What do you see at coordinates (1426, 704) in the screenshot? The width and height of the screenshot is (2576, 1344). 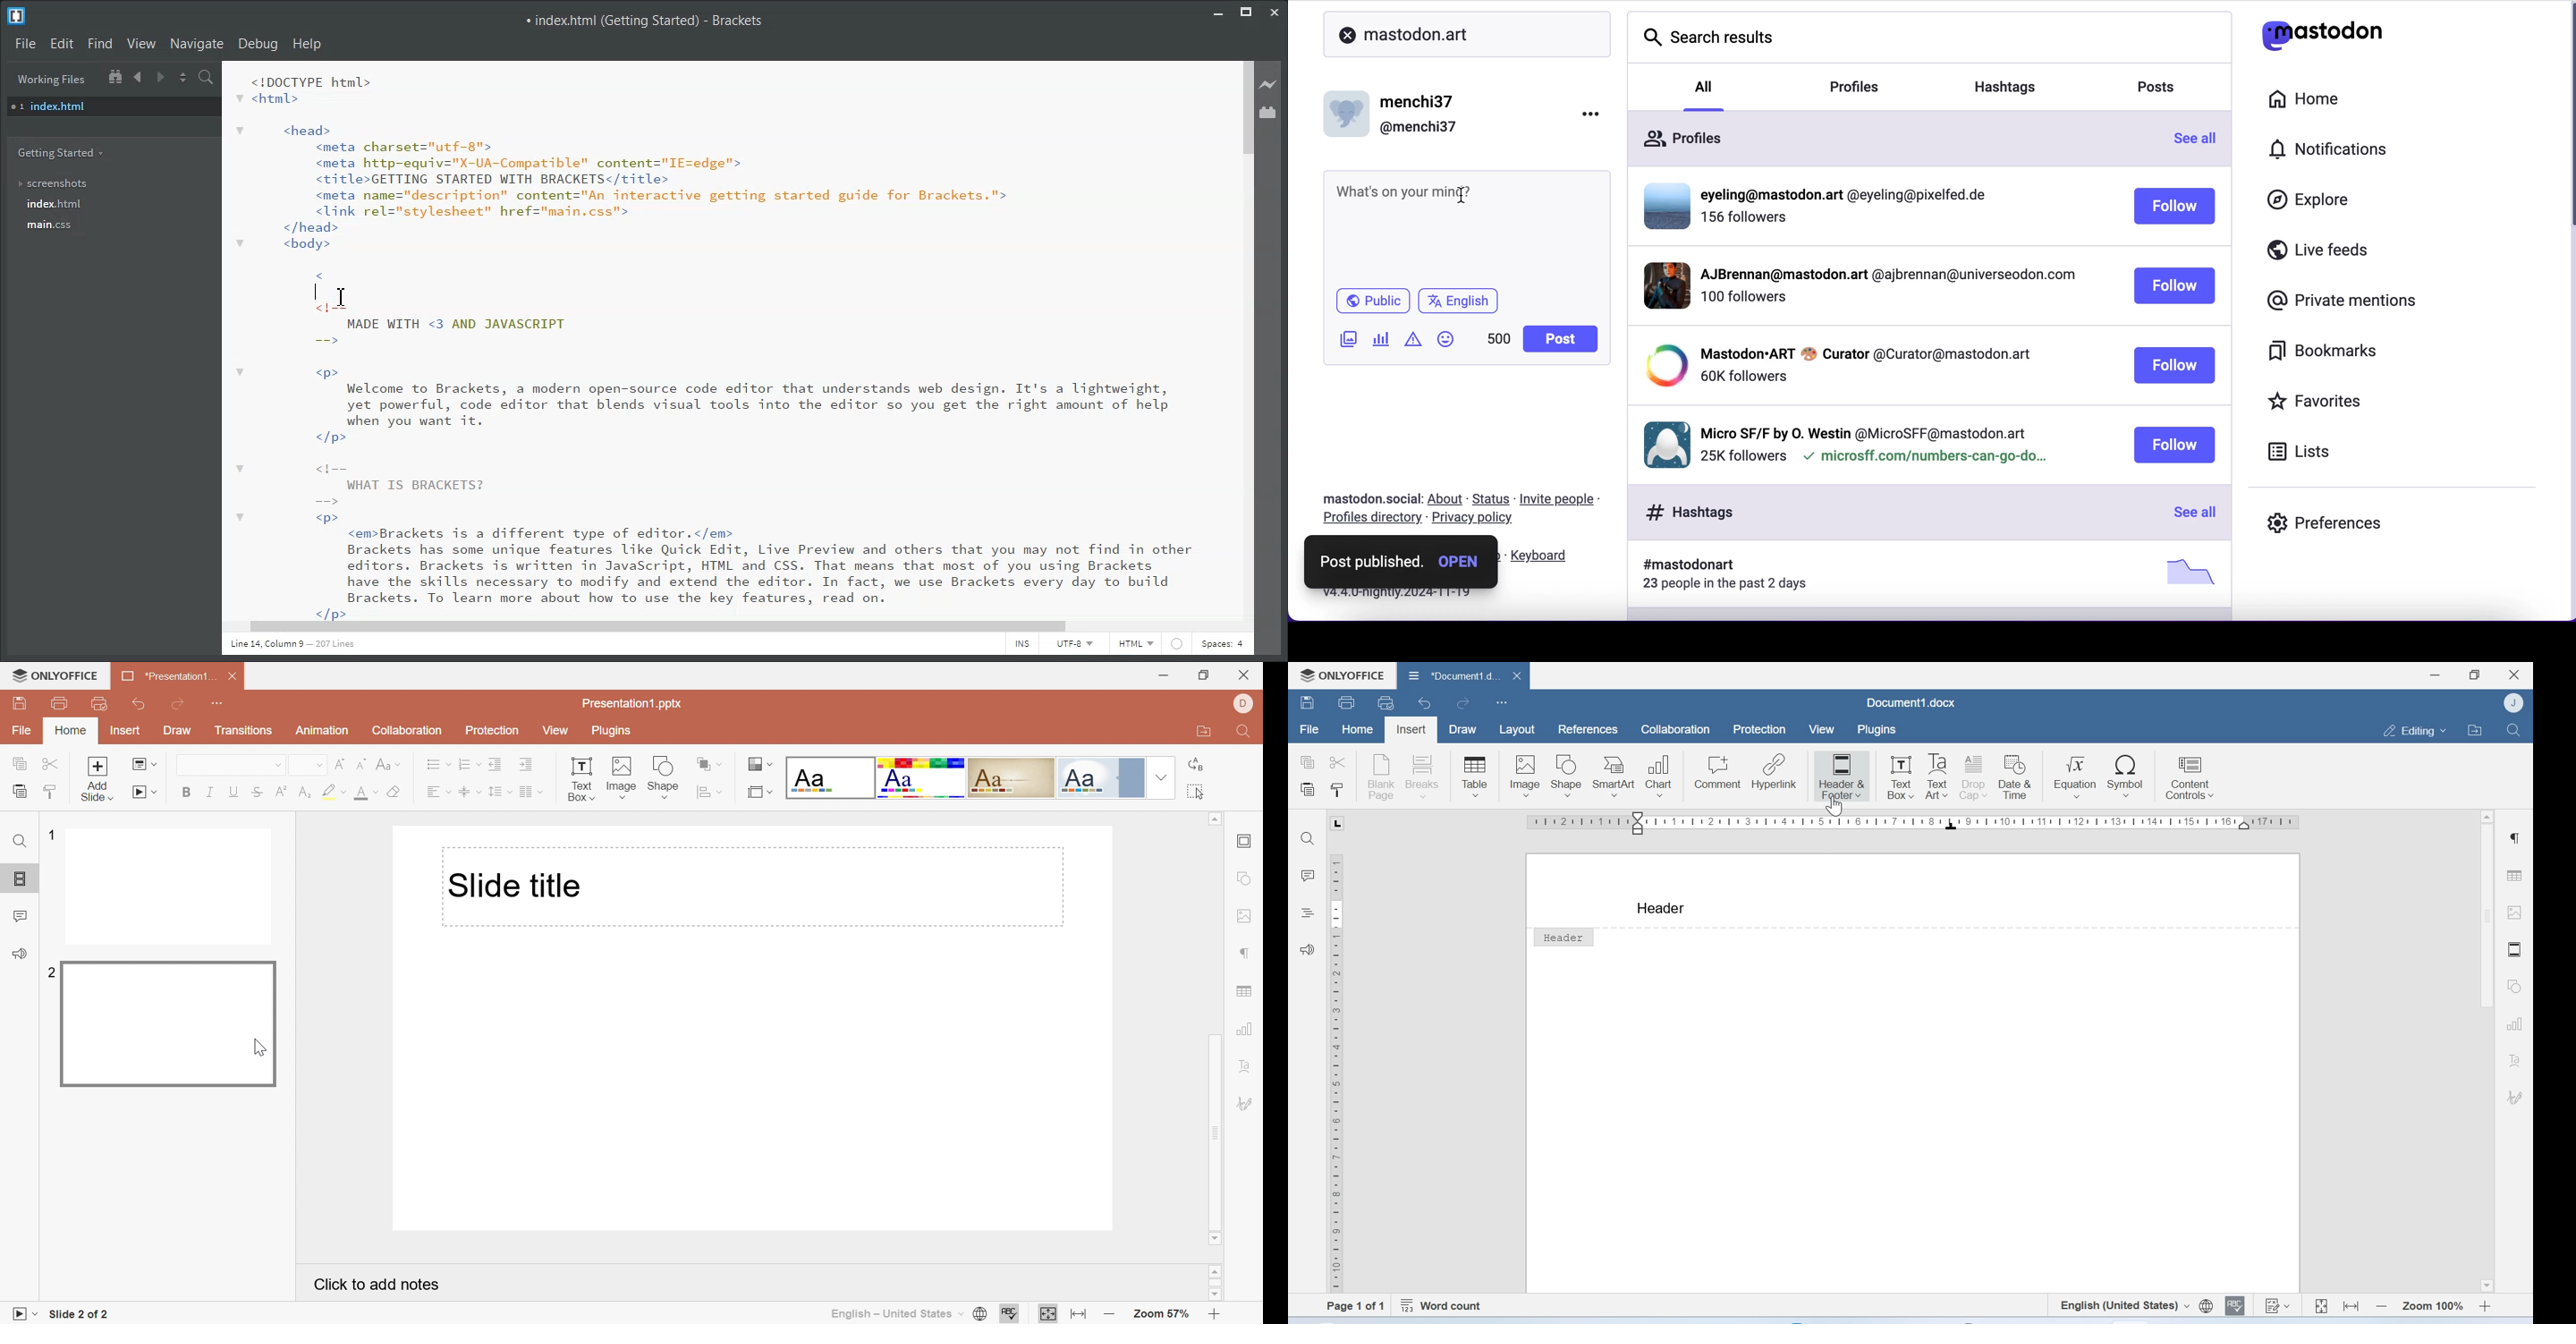 I see `Undo` at bounding box center [1426, 704].